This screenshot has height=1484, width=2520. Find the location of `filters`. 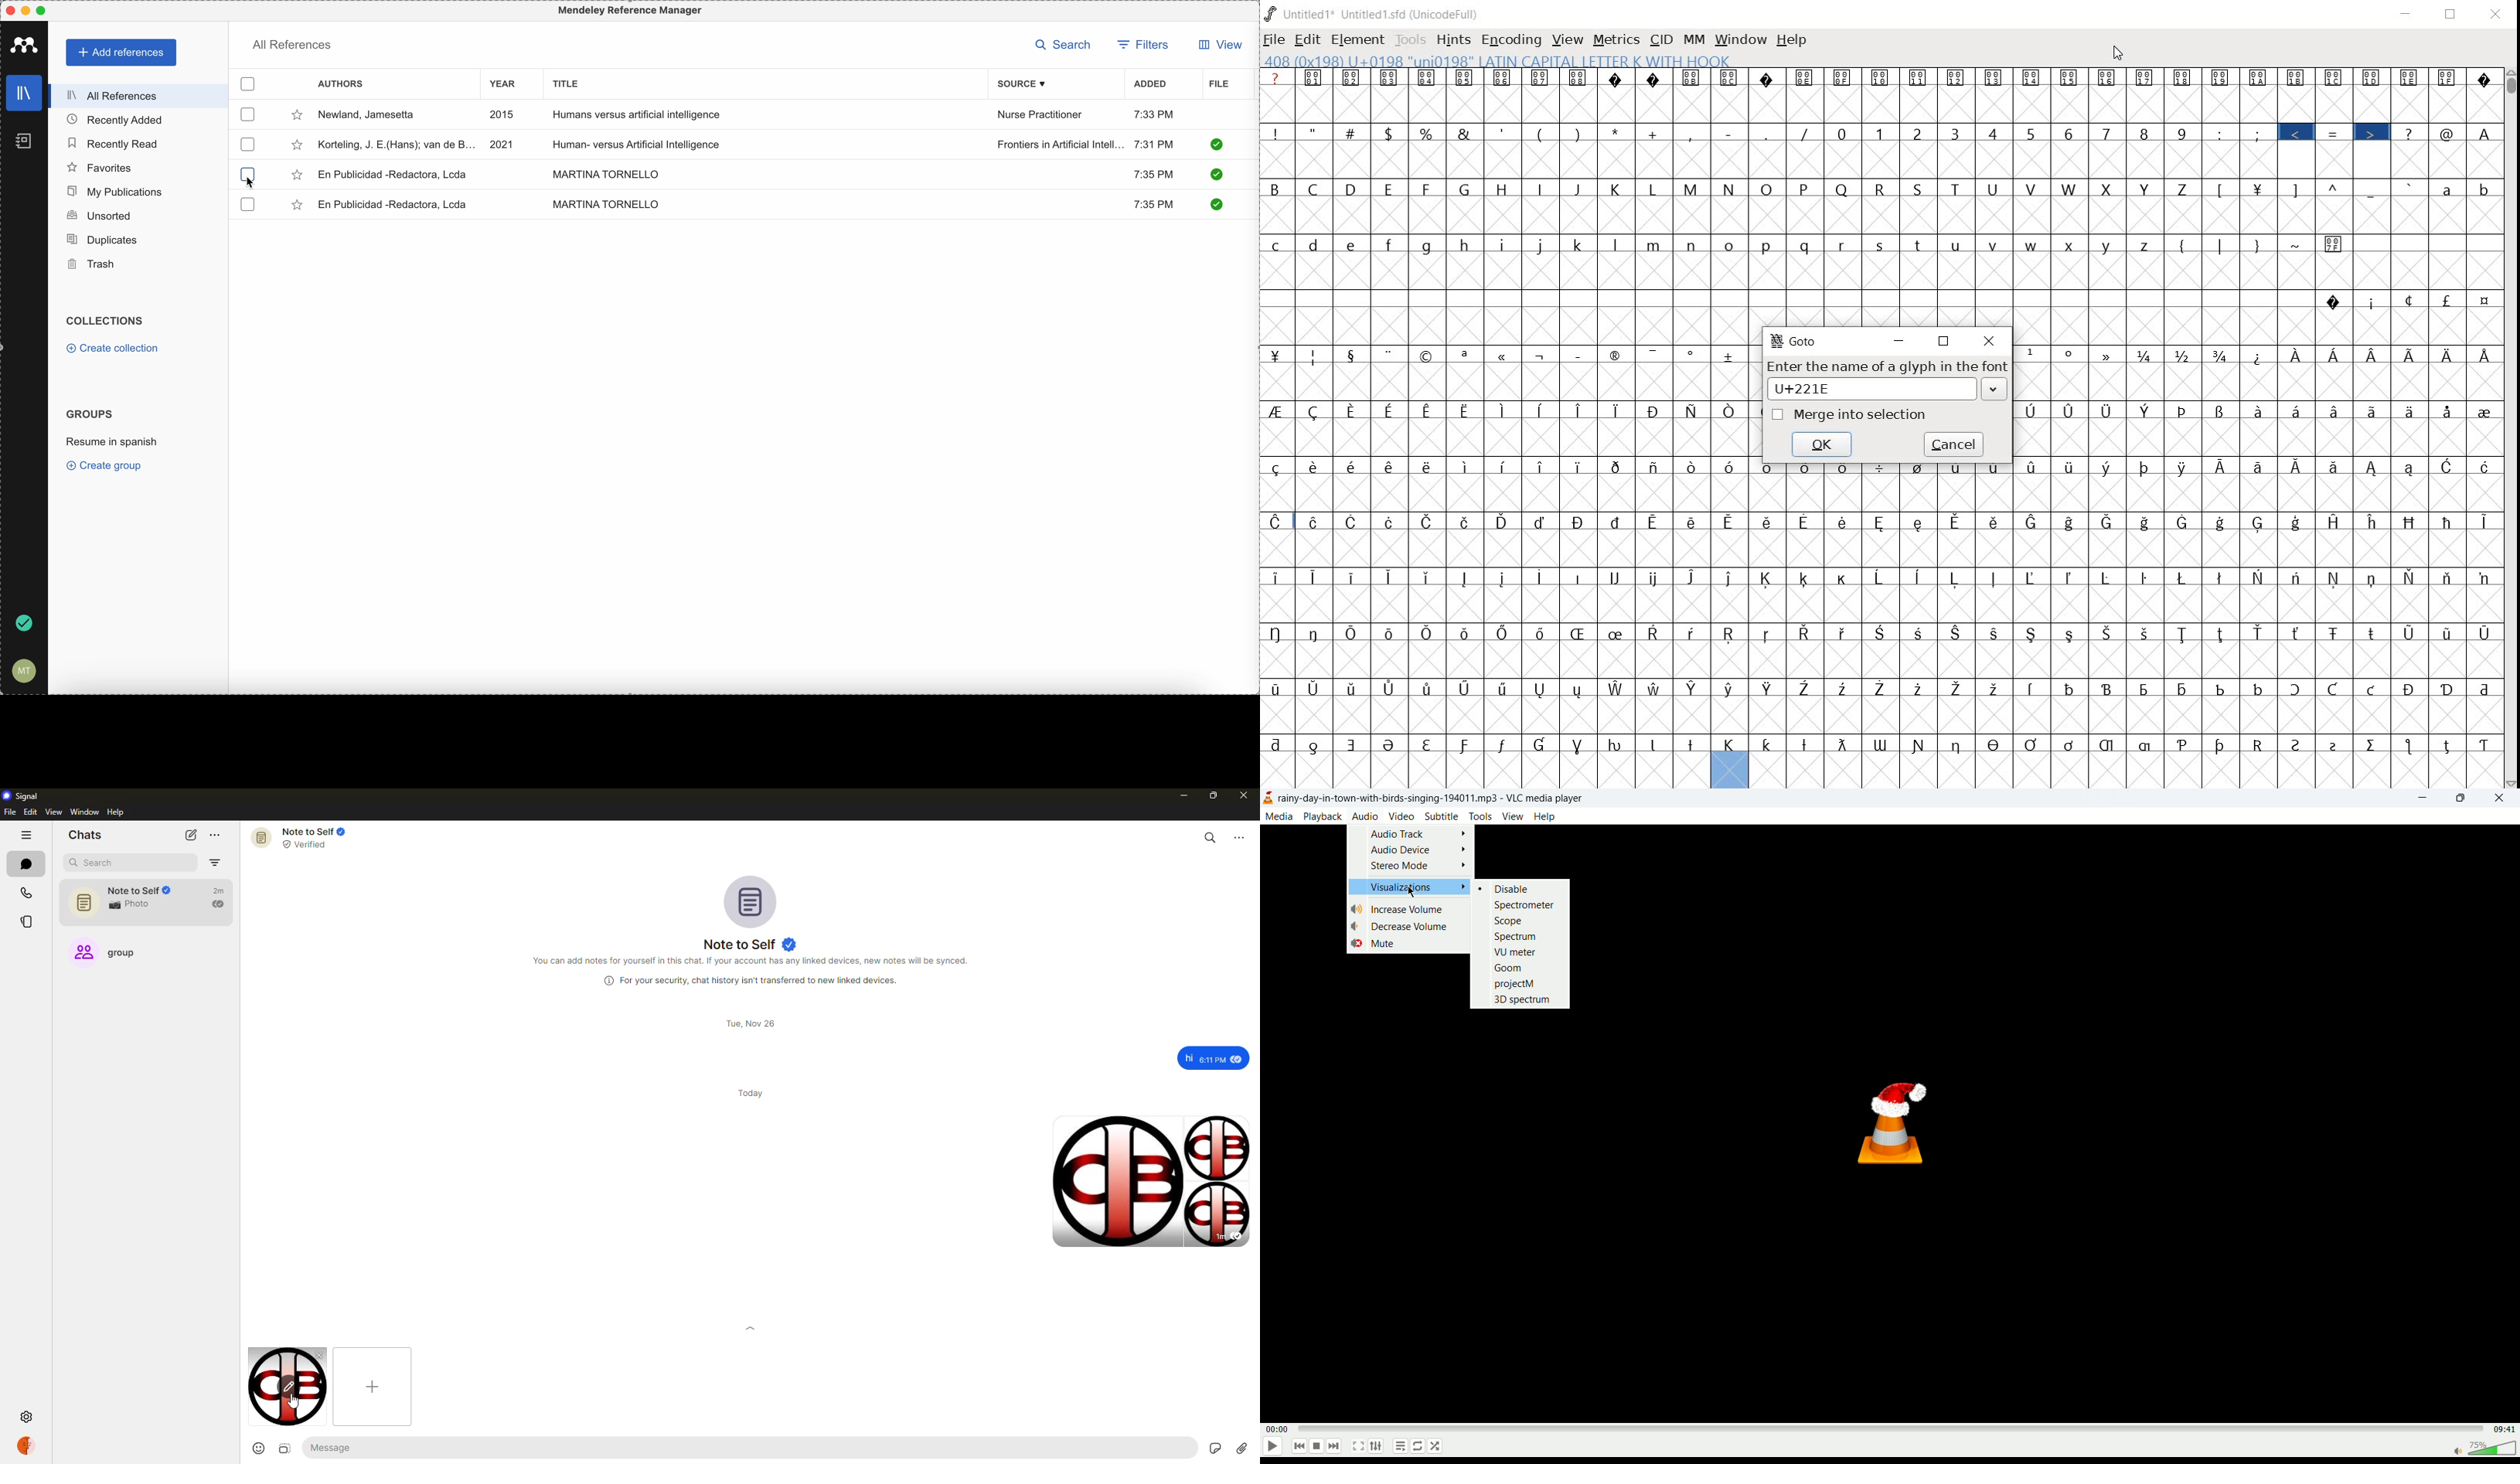

filters is located at coordinates (1143, 46).